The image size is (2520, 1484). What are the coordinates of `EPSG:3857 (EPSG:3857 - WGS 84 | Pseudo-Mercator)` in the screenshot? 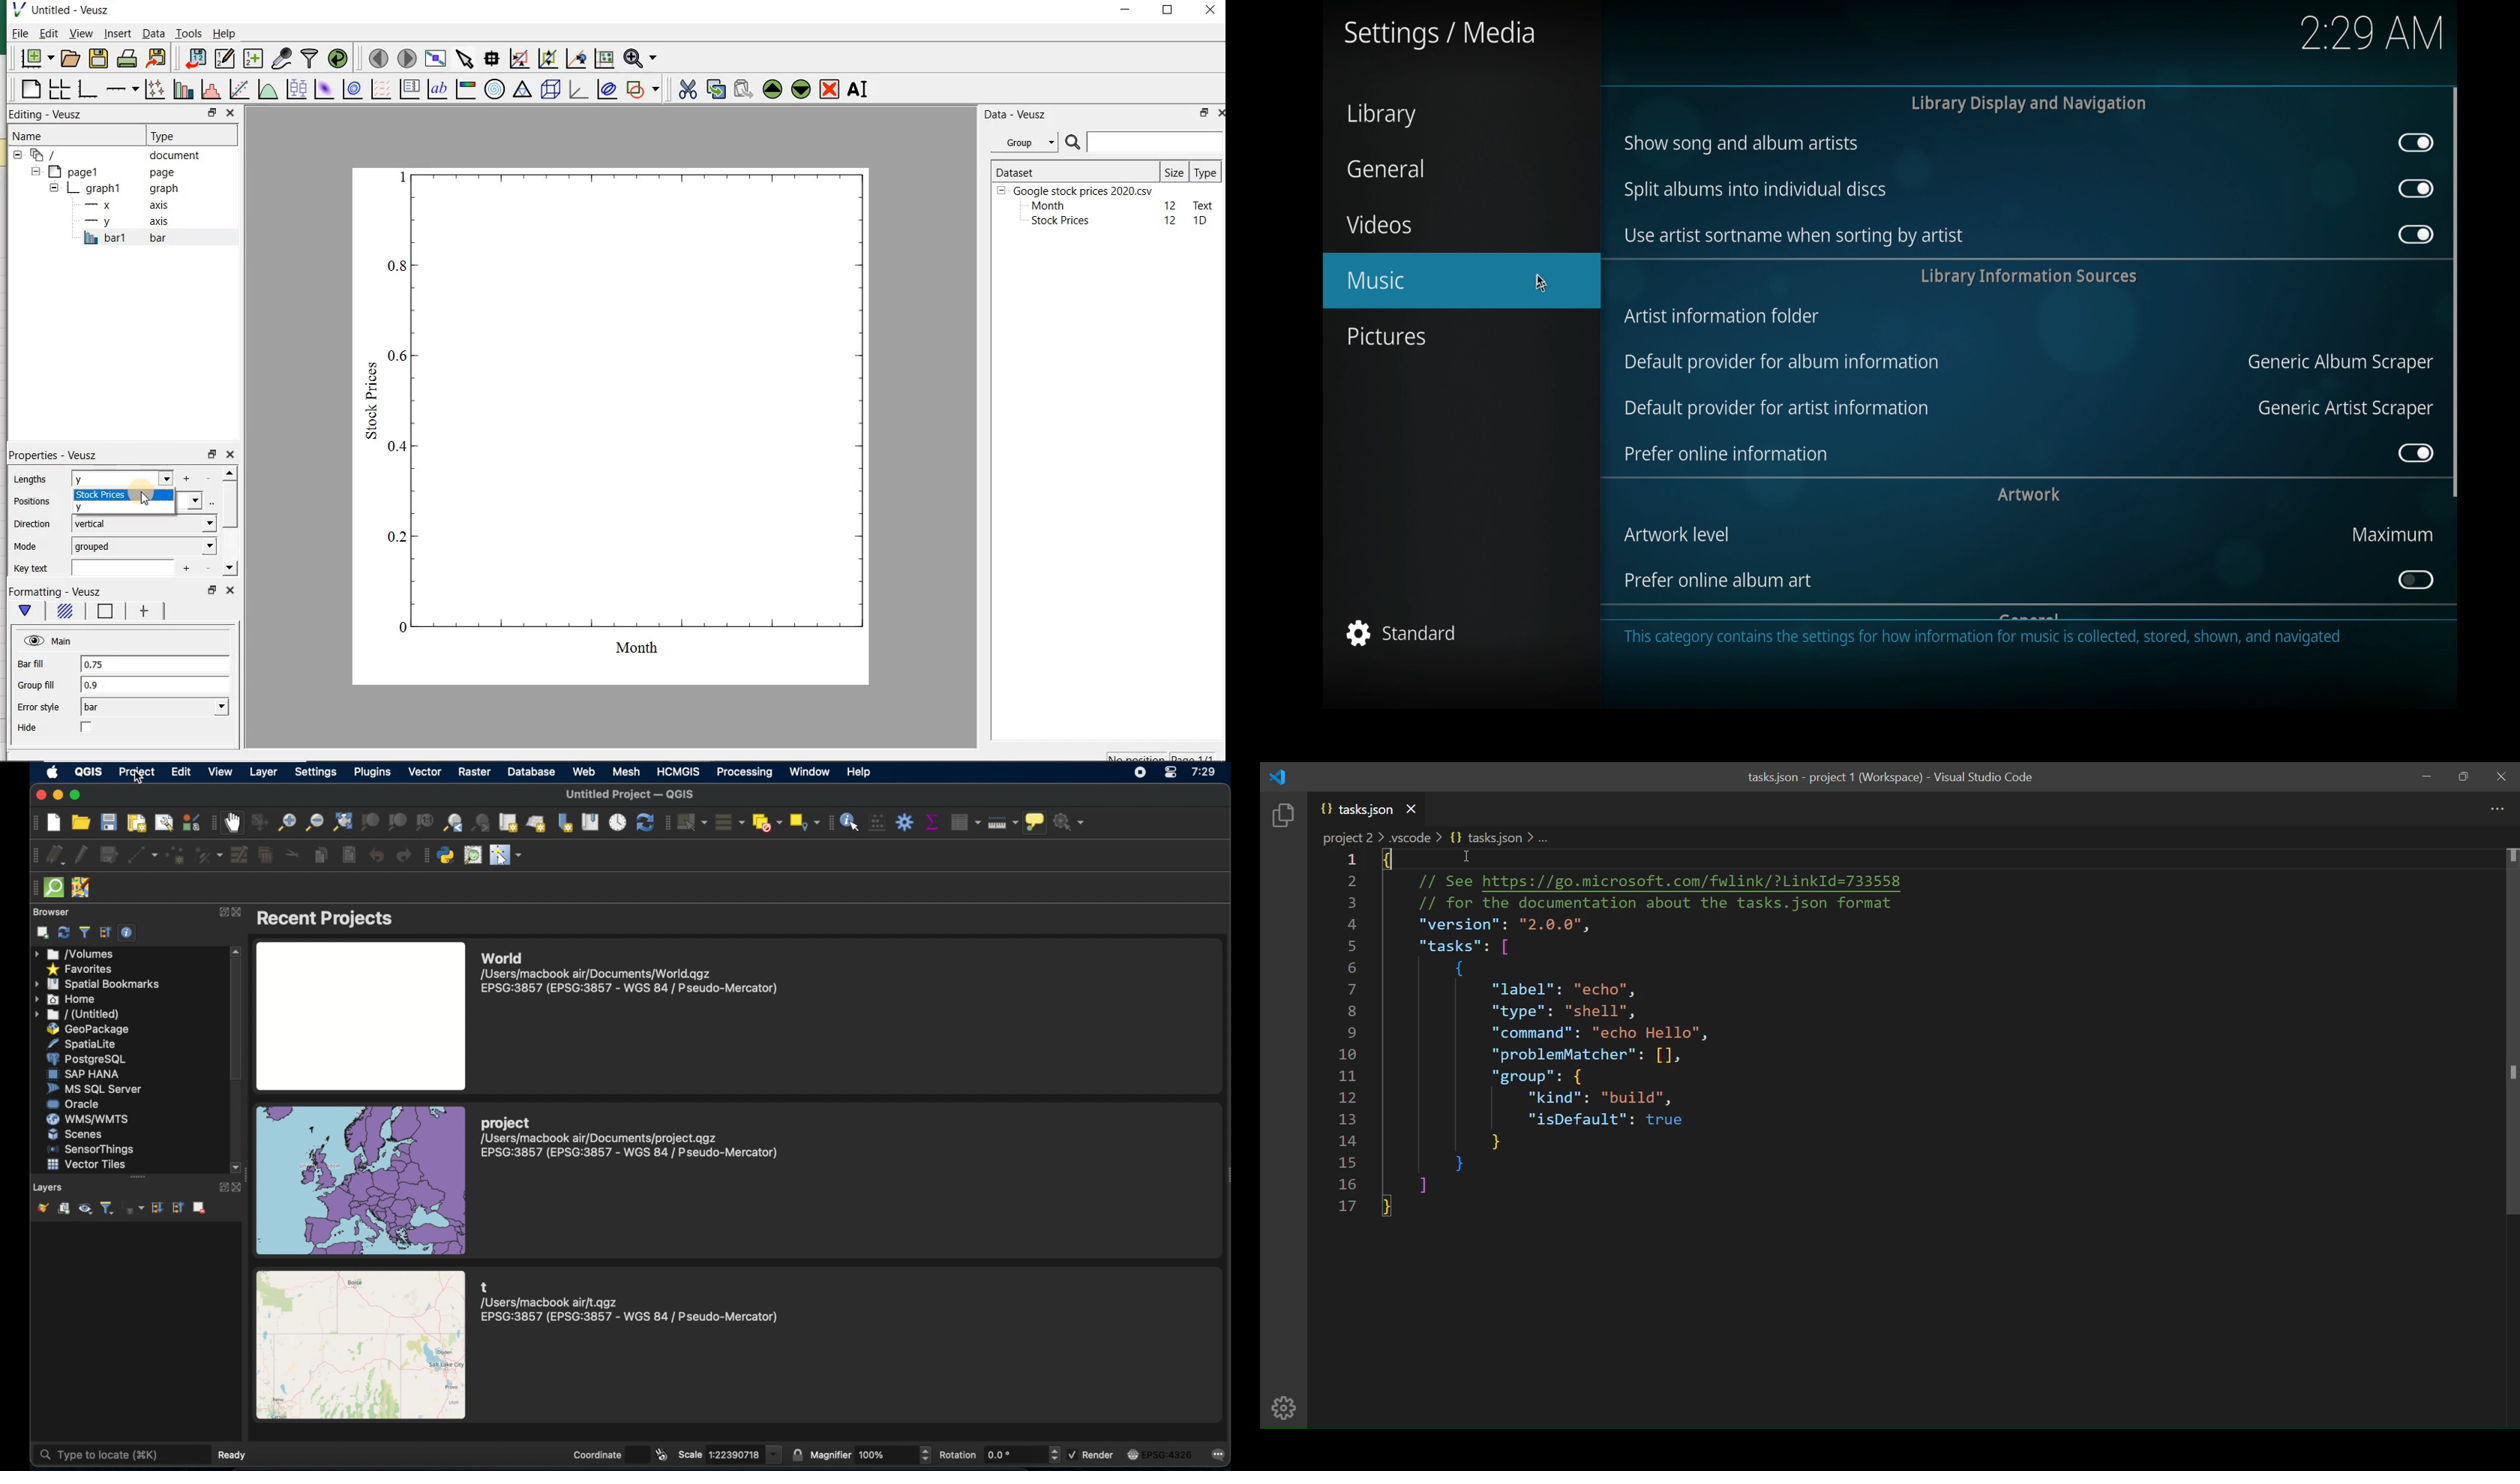 It's located at (632, 1317).